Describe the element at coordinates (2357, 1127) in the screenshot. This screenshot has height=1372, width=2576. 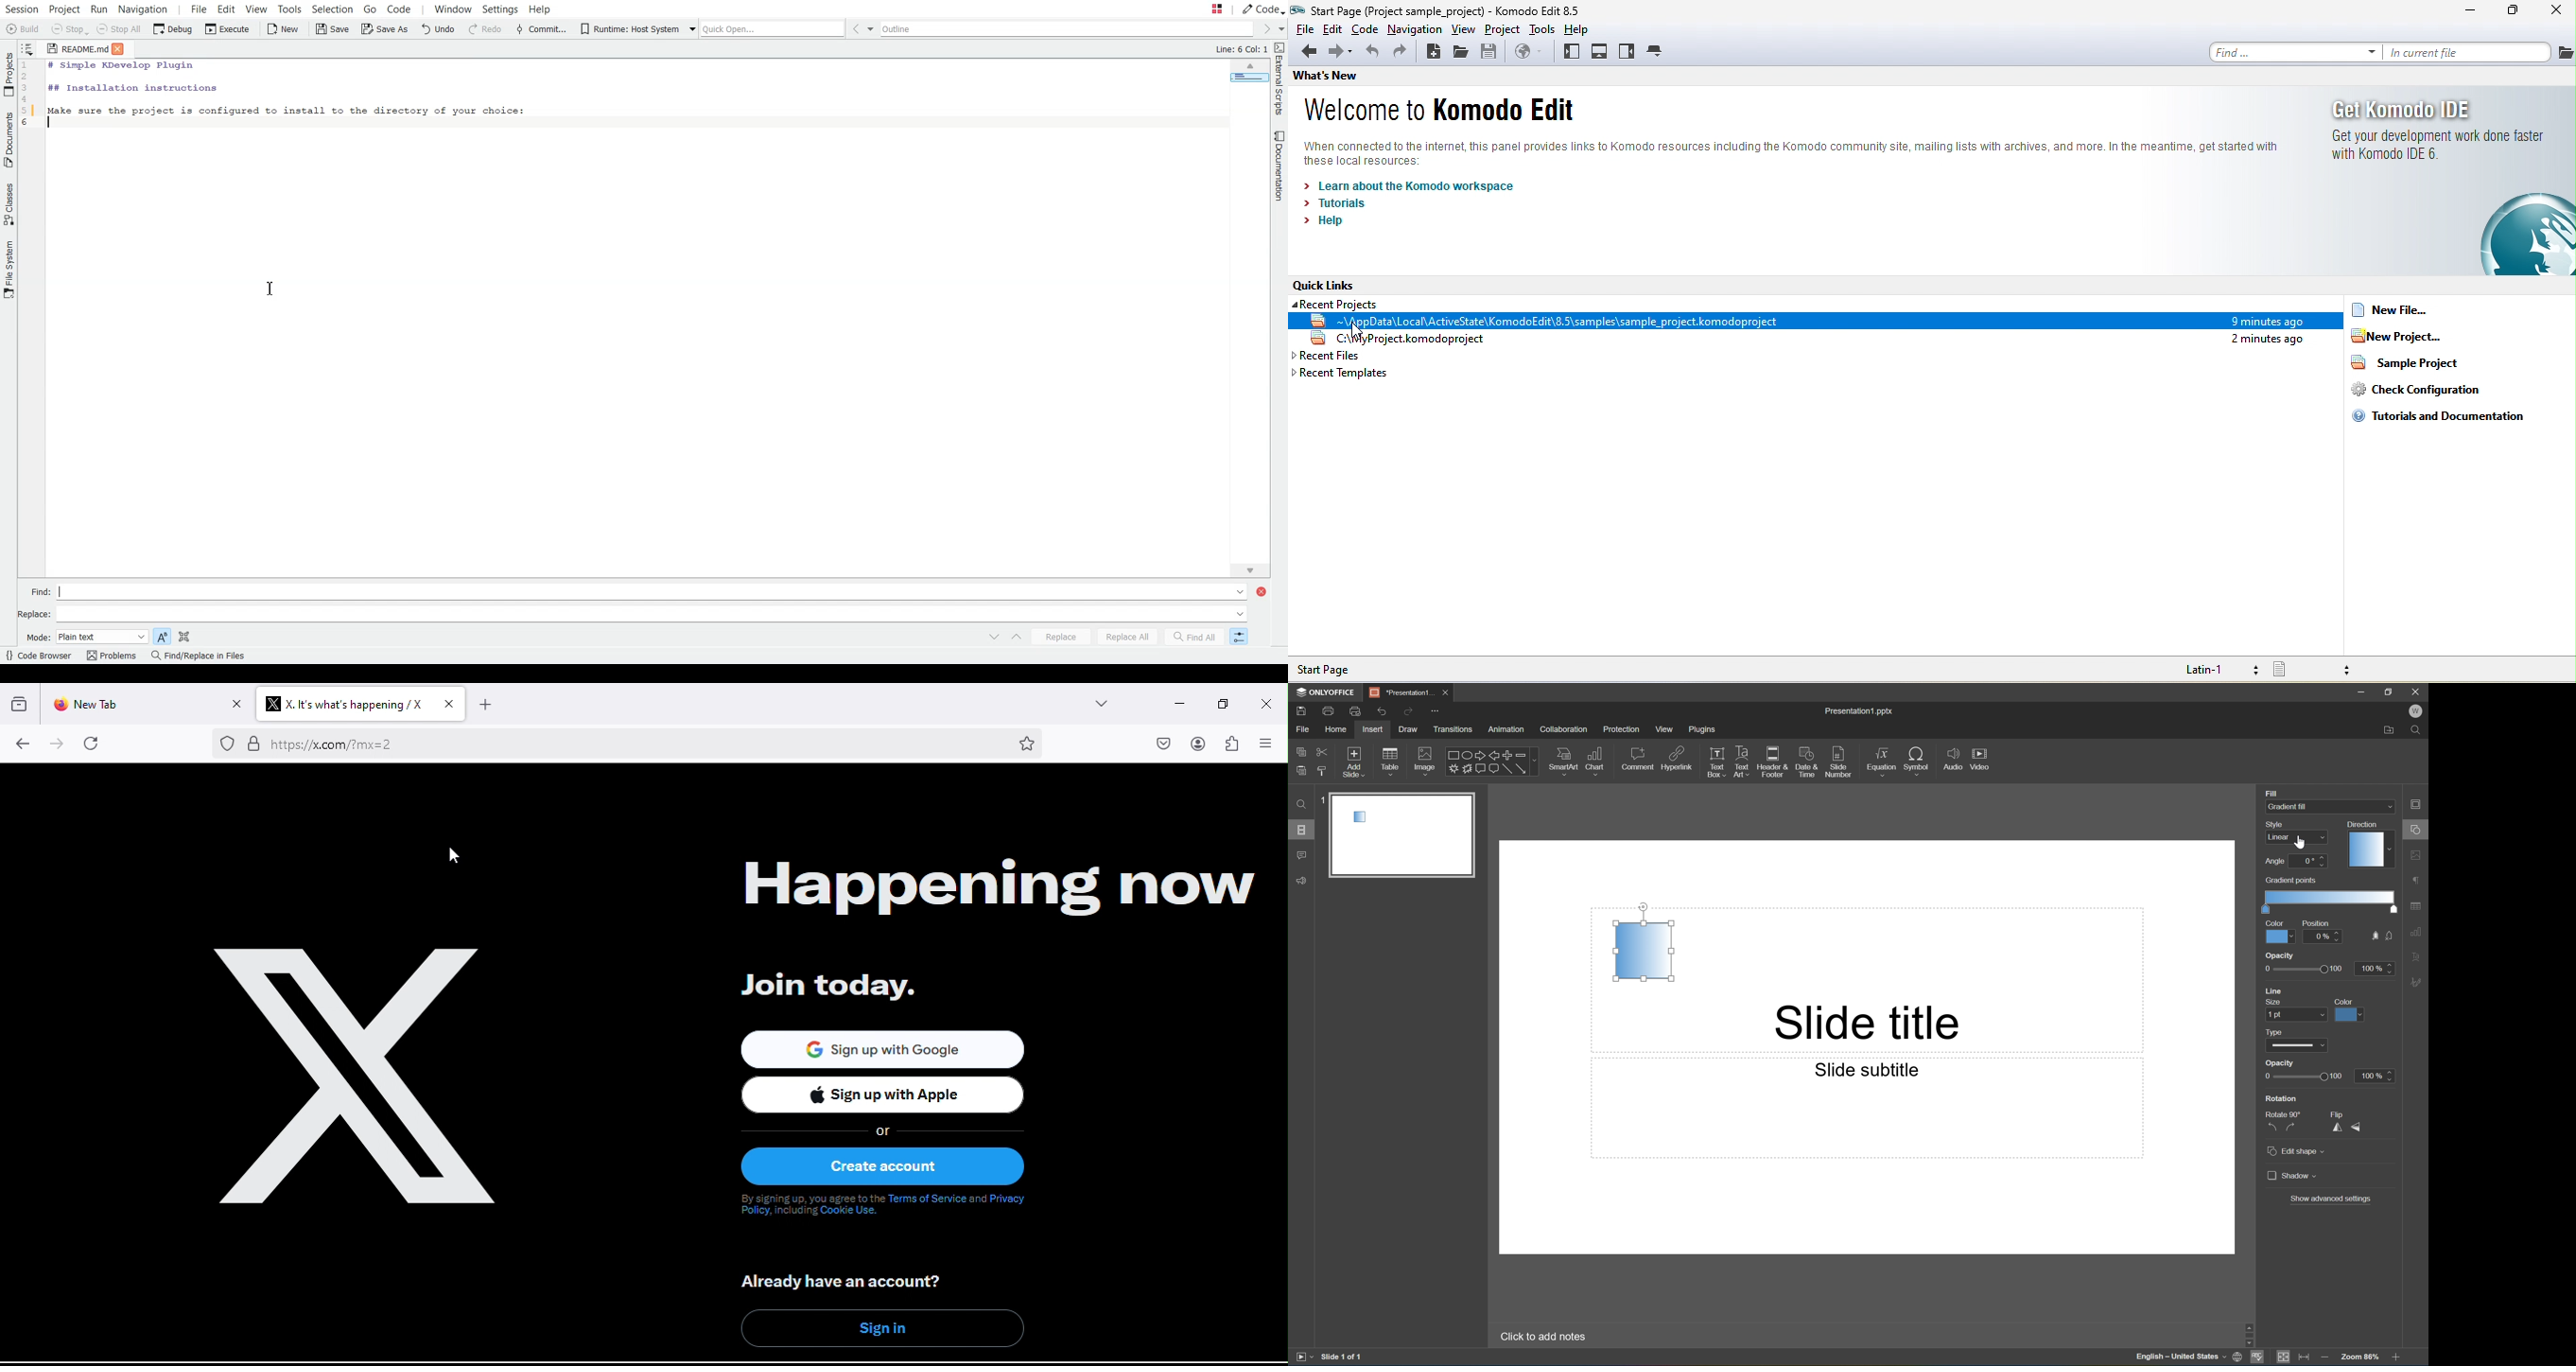
I see `Flip Vertically` at that location.